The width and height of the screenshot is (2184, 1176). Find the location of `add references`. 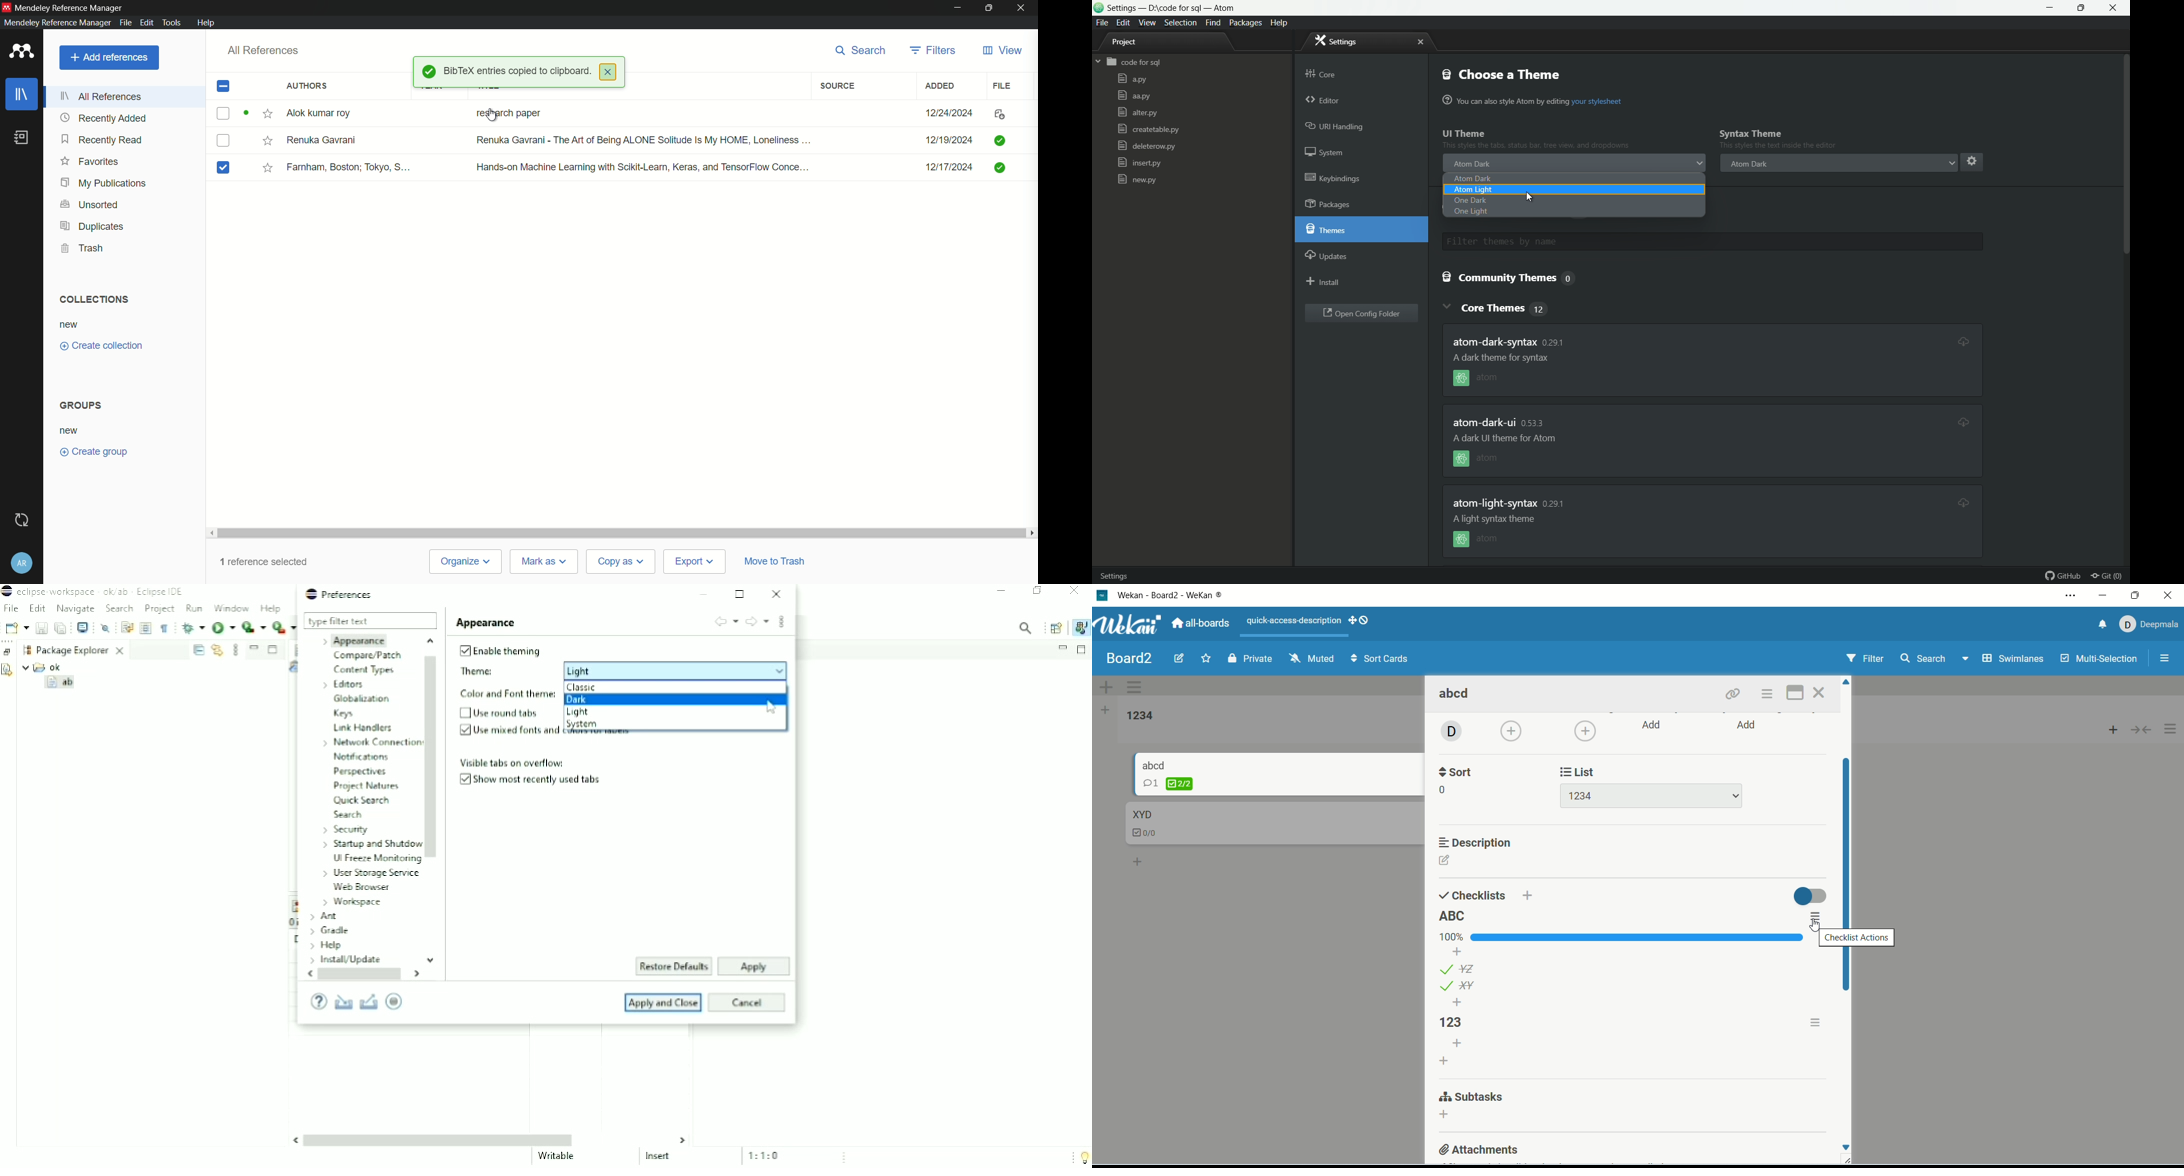

add references is located at coordinates (108, 57).